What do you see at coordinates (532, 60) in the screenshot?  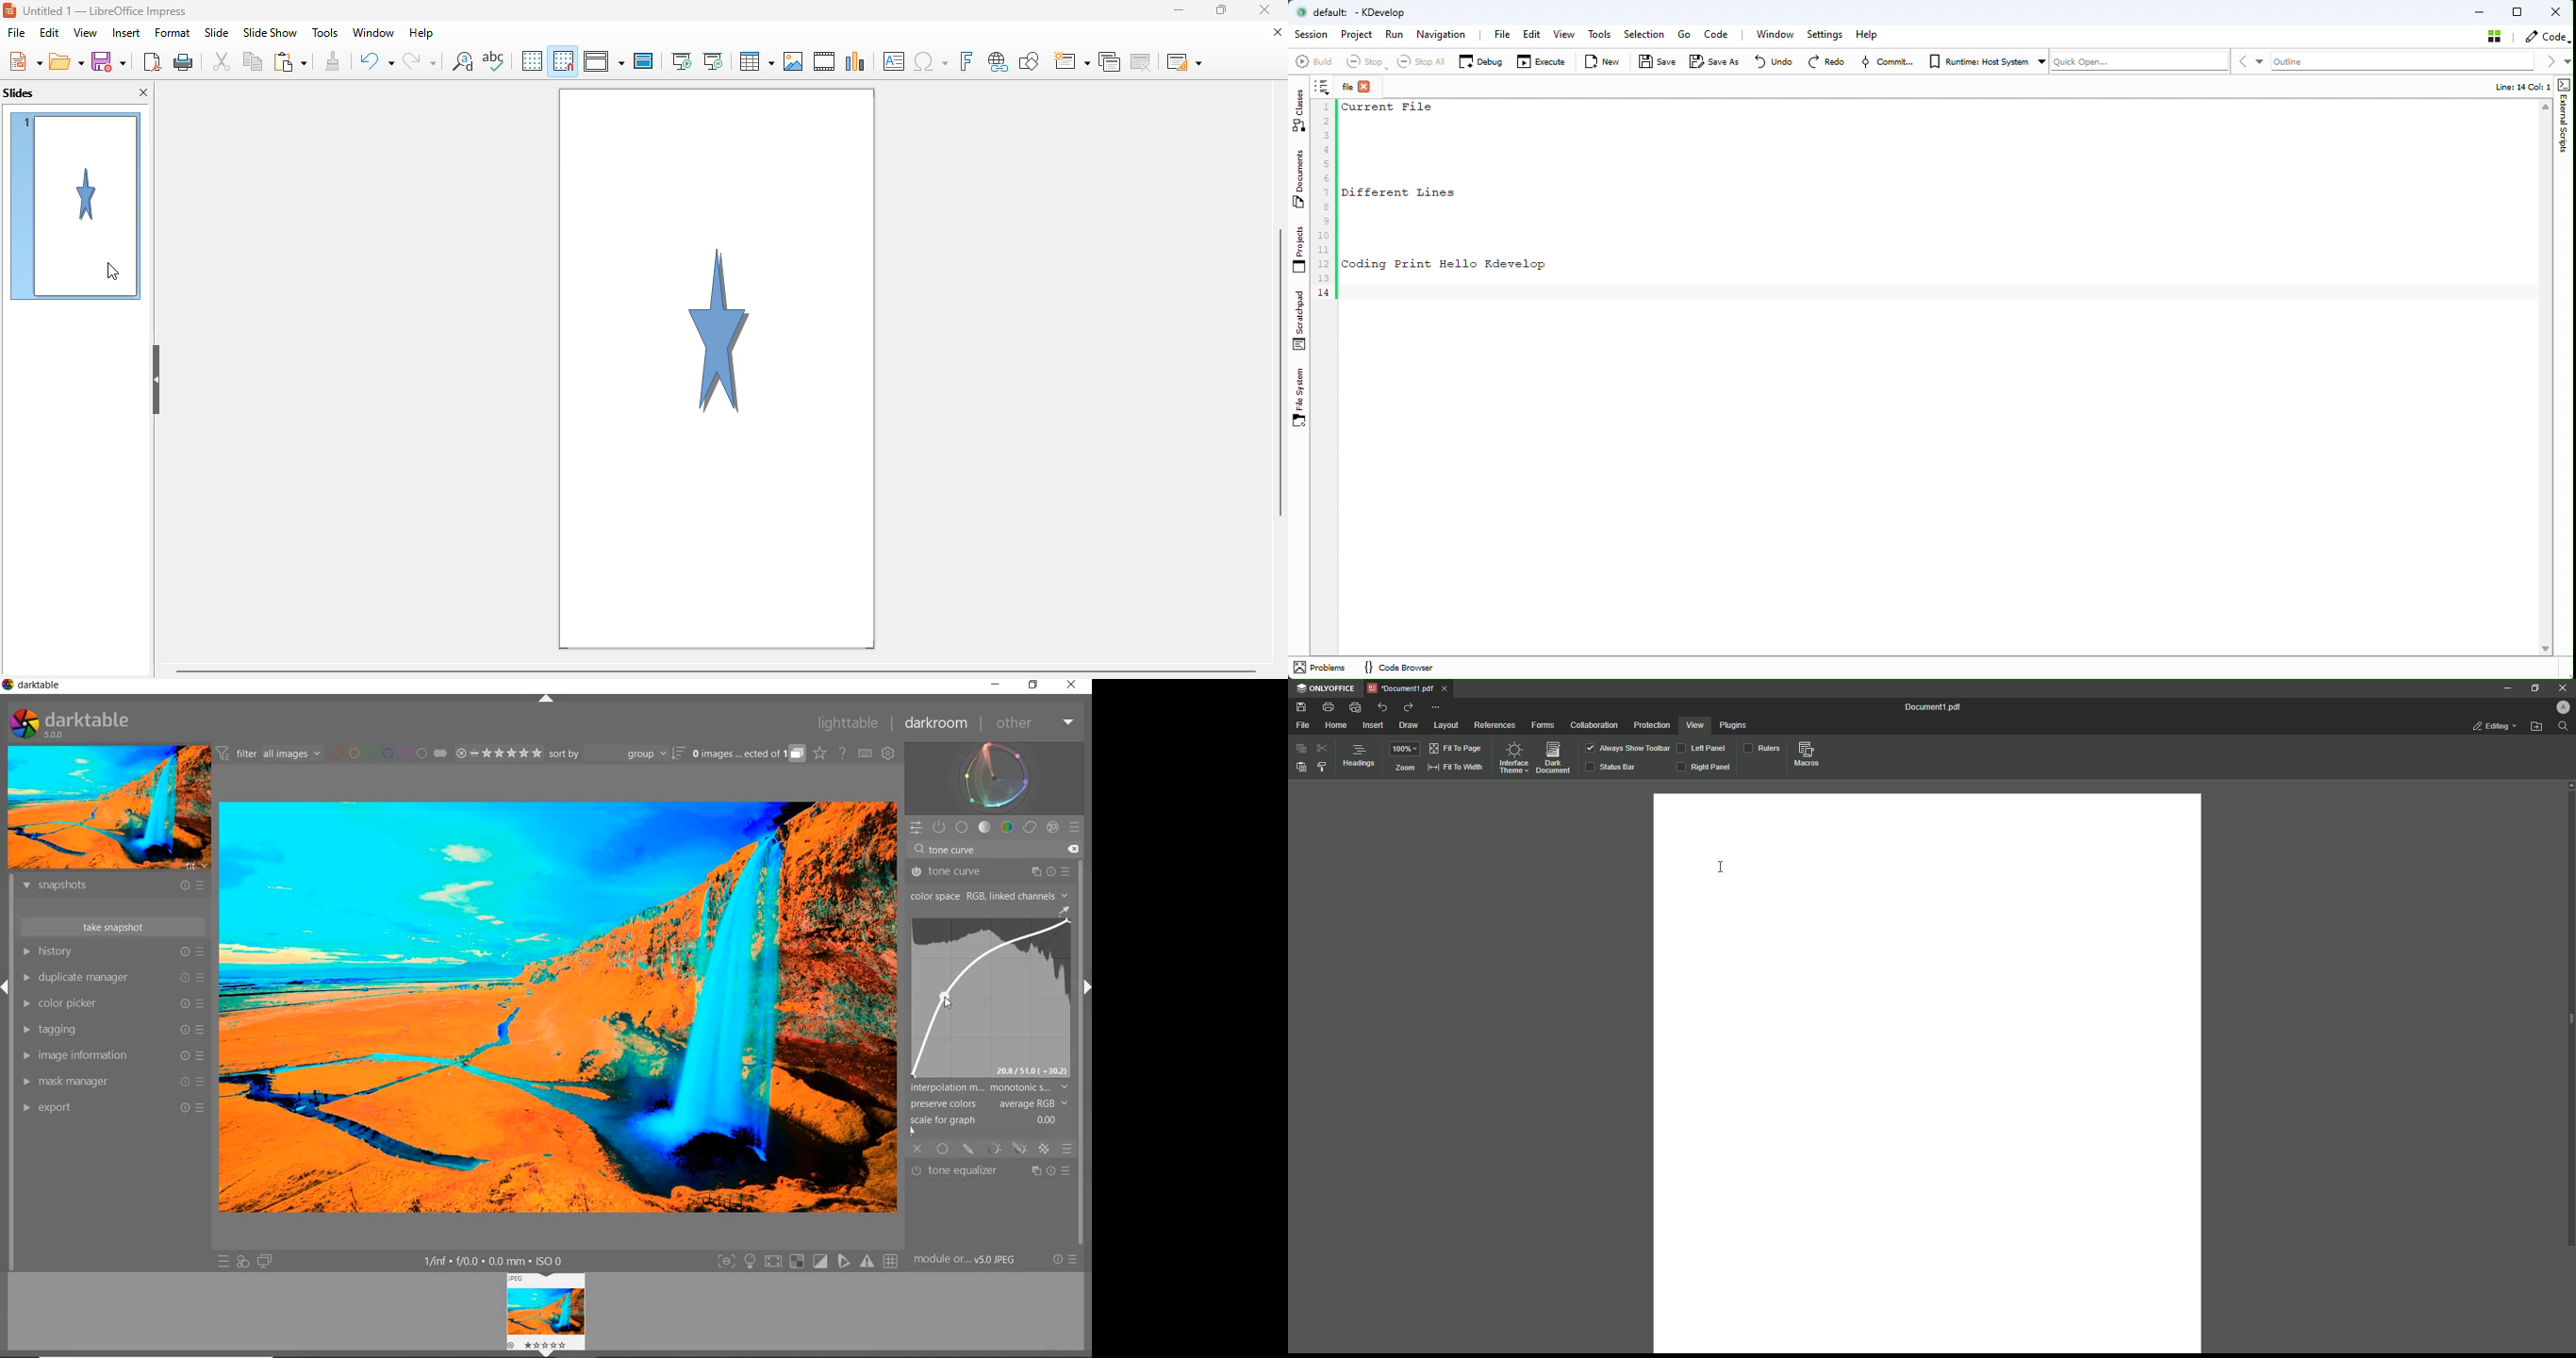 I see `display grid` at bounding box center [532, 60].